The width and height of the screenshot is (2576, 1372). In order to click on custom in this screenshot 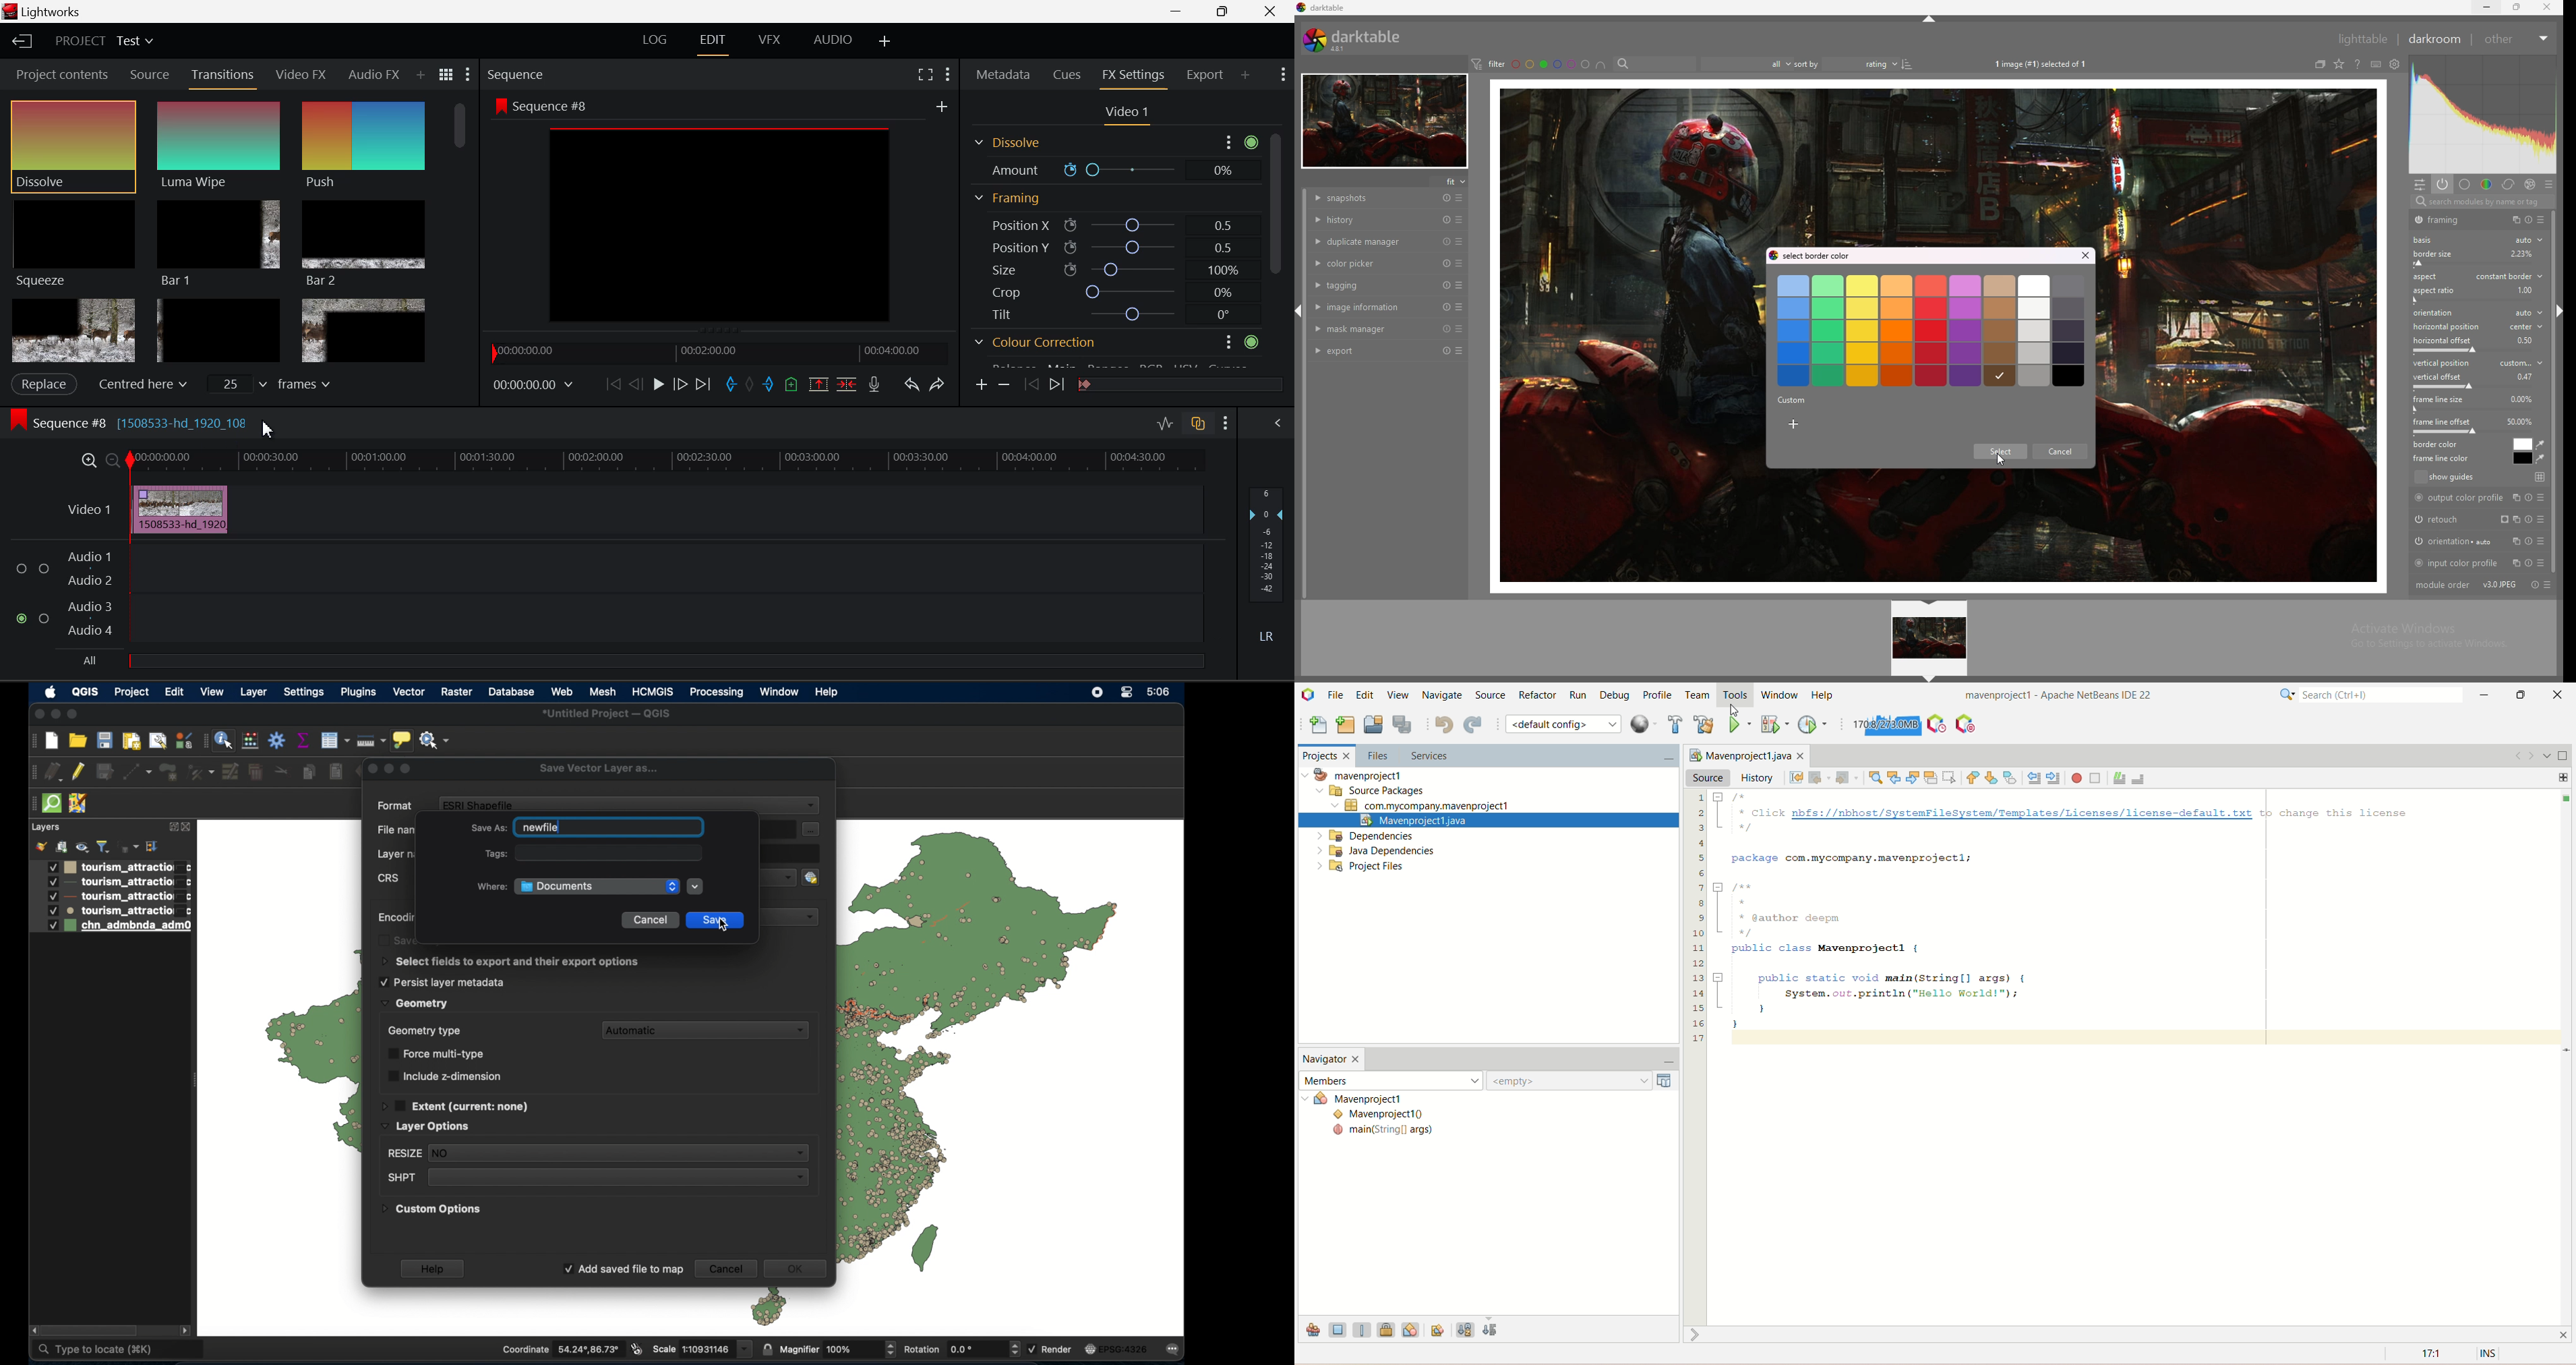, I will do `click(1792, 399)`.